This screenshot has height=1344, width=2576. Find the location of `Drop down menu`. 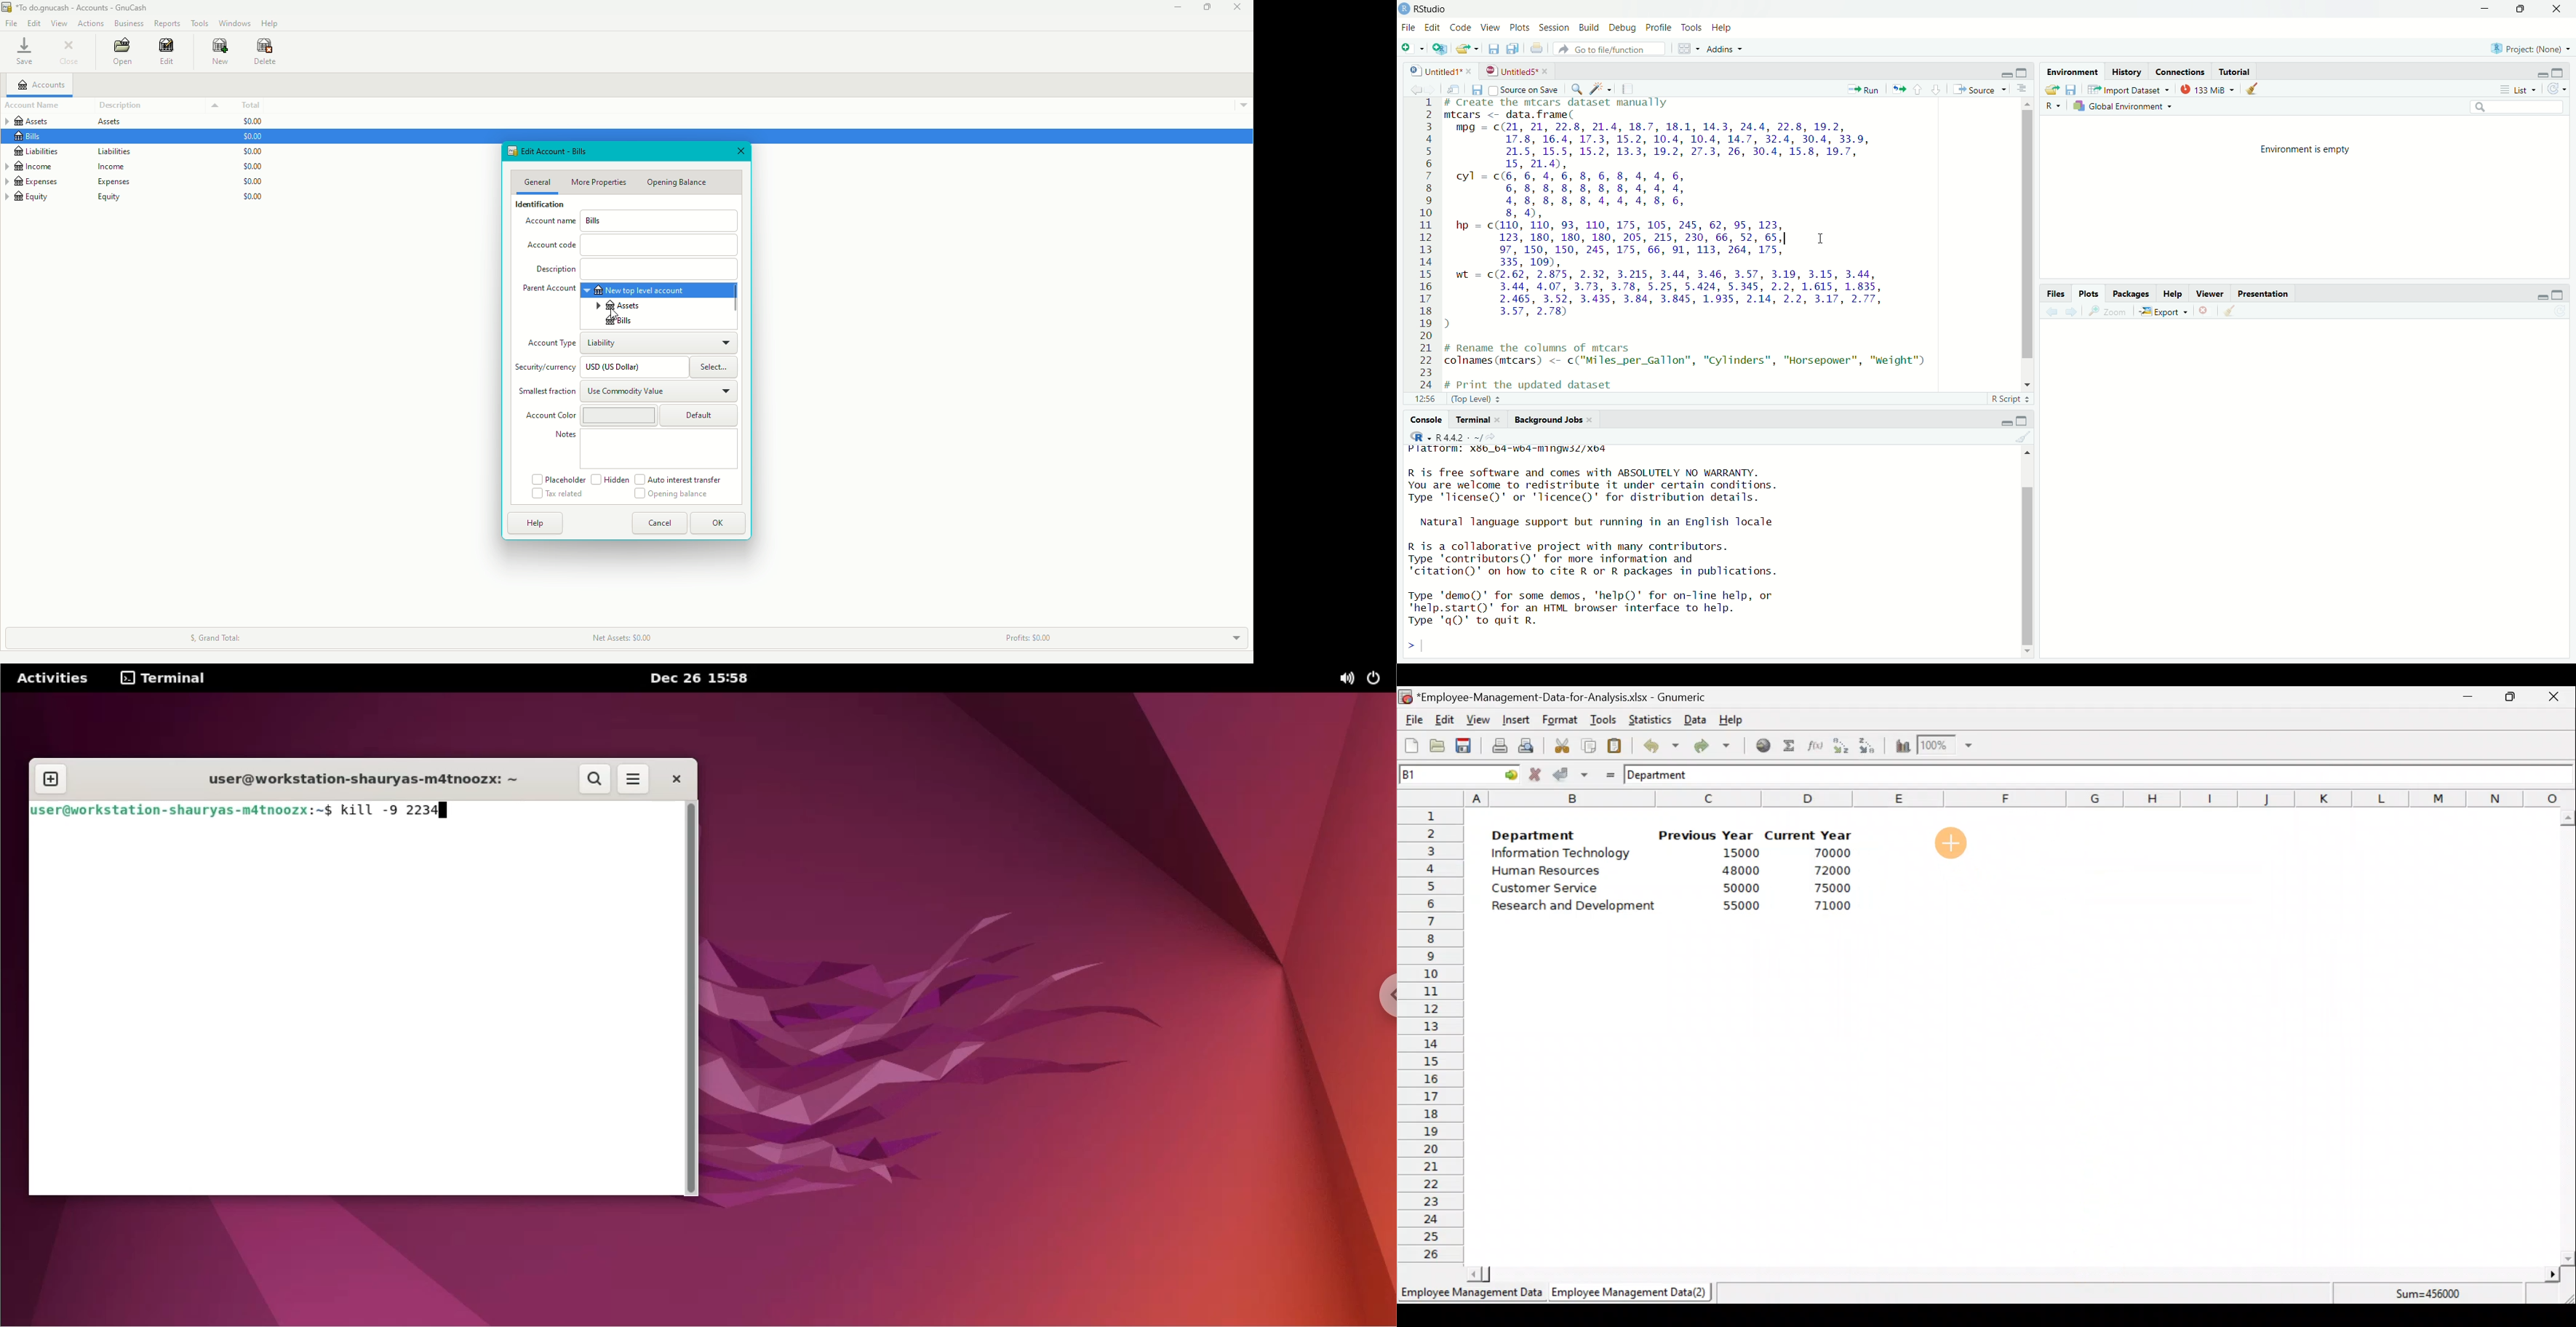

Drop down menu is located at coordinates (1240, 103).